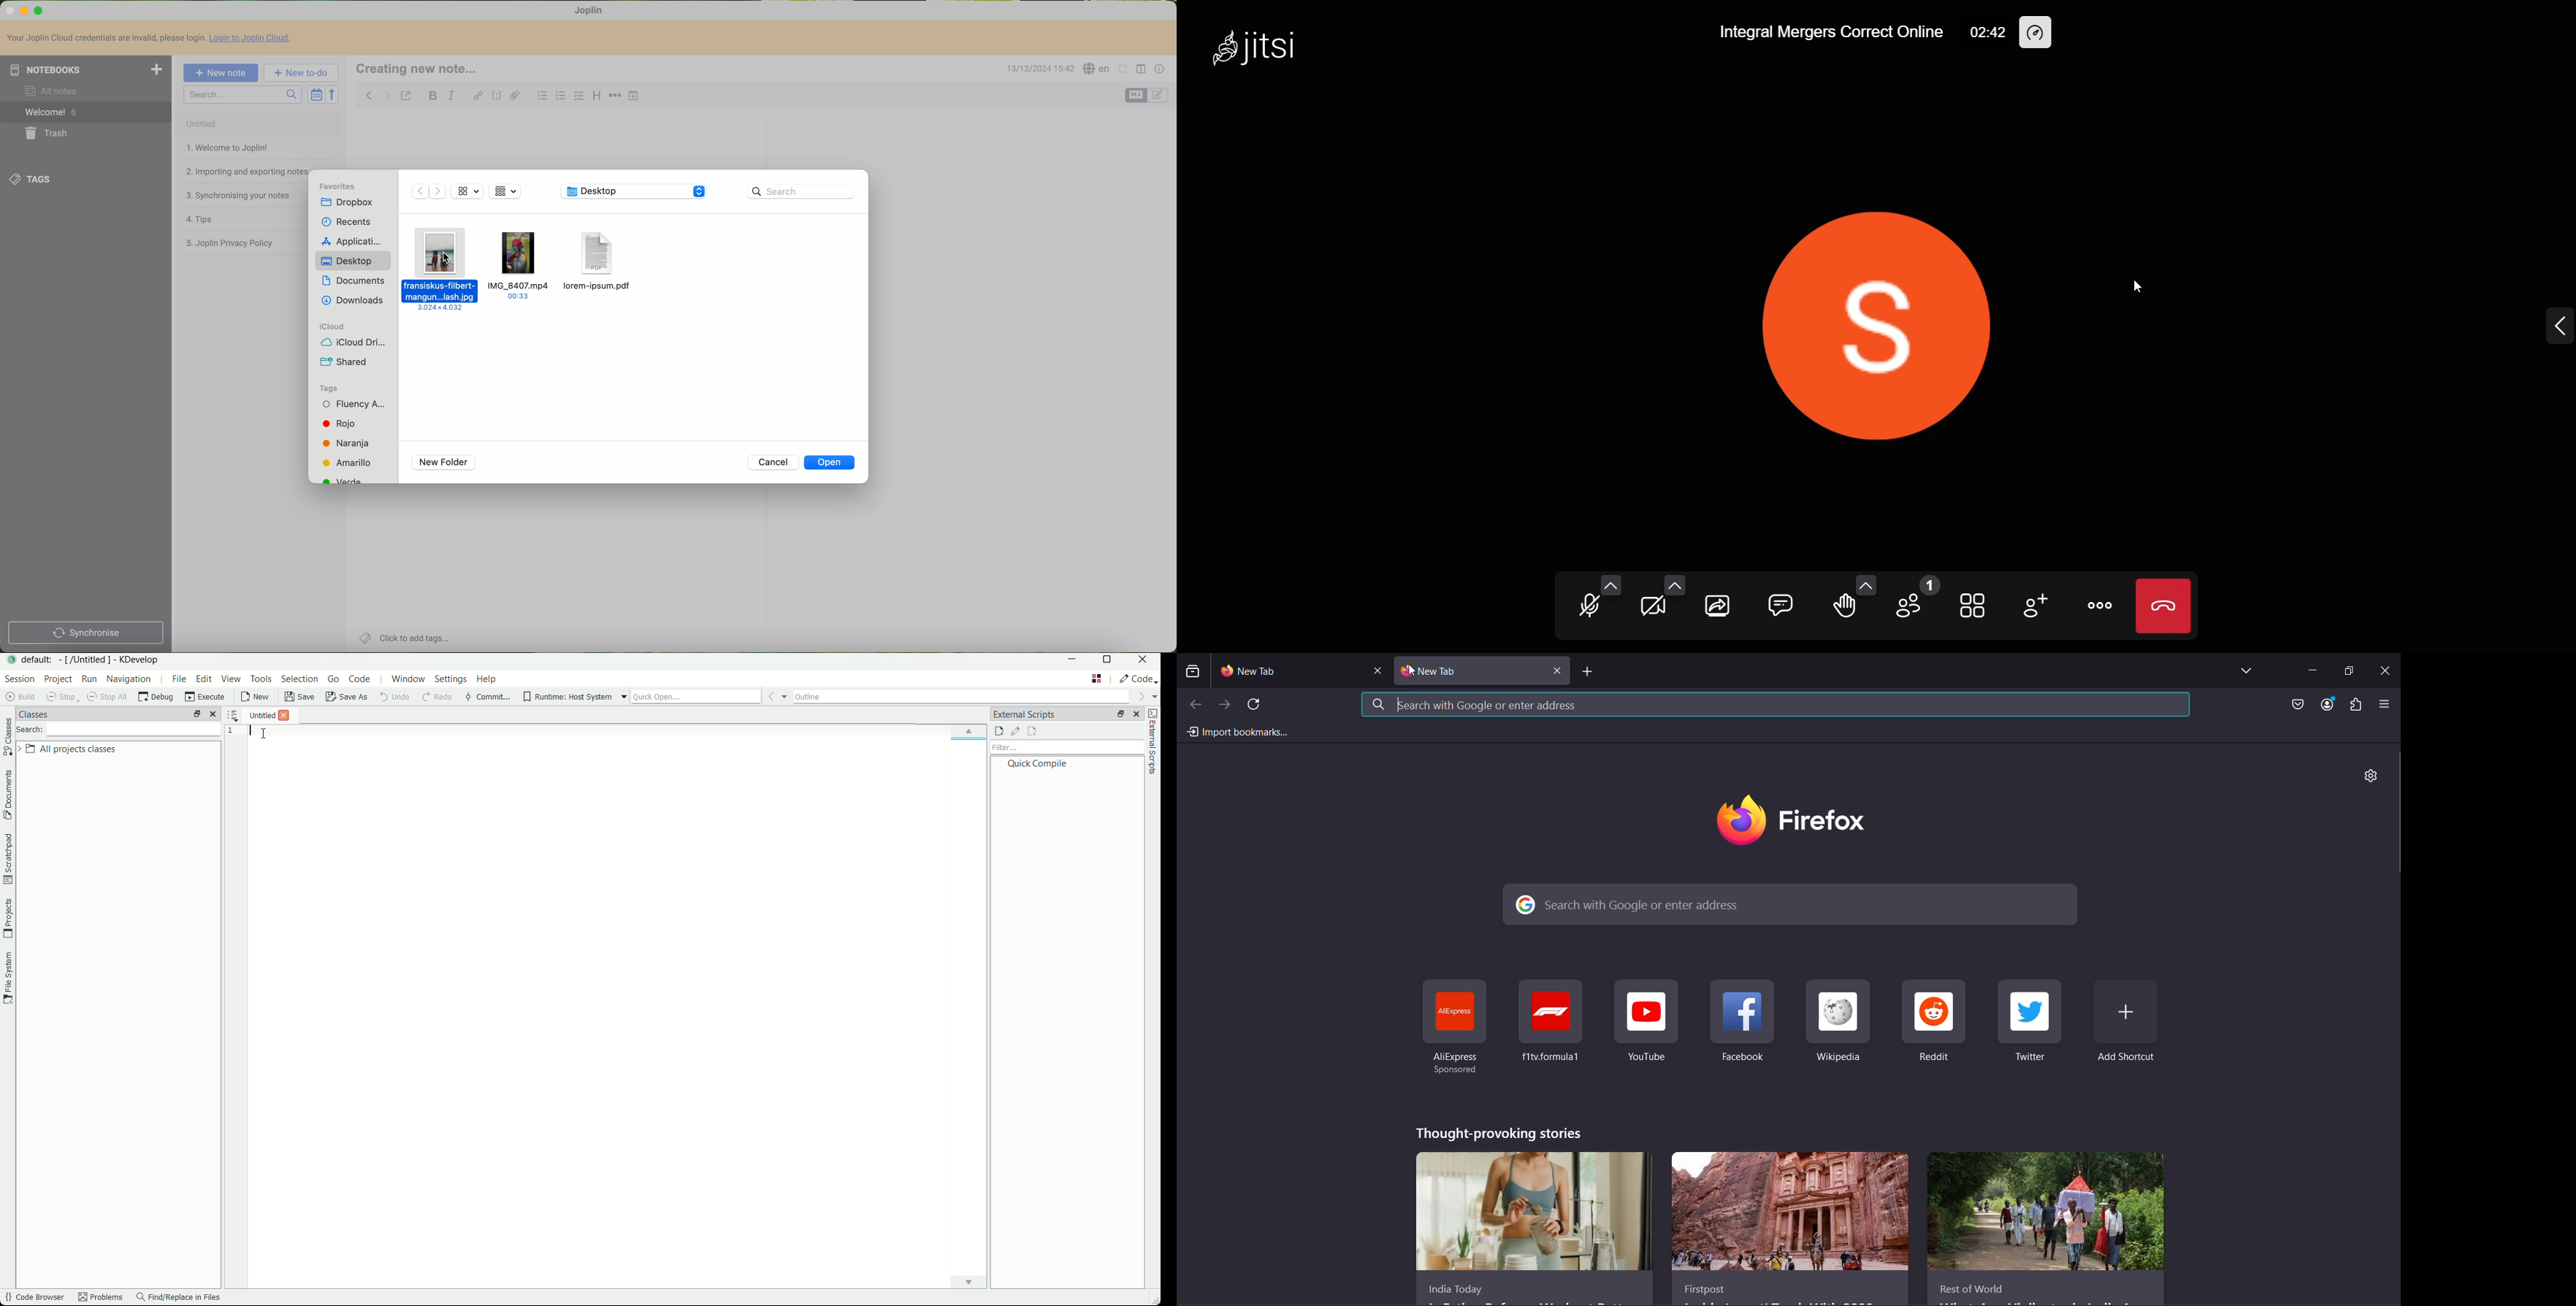  Describe the element at coordinates (153, 39) in the screenshot. I see `Your Joplin Cloud credentials are invalid, please login. Login to Joplin Cloud` at that location.